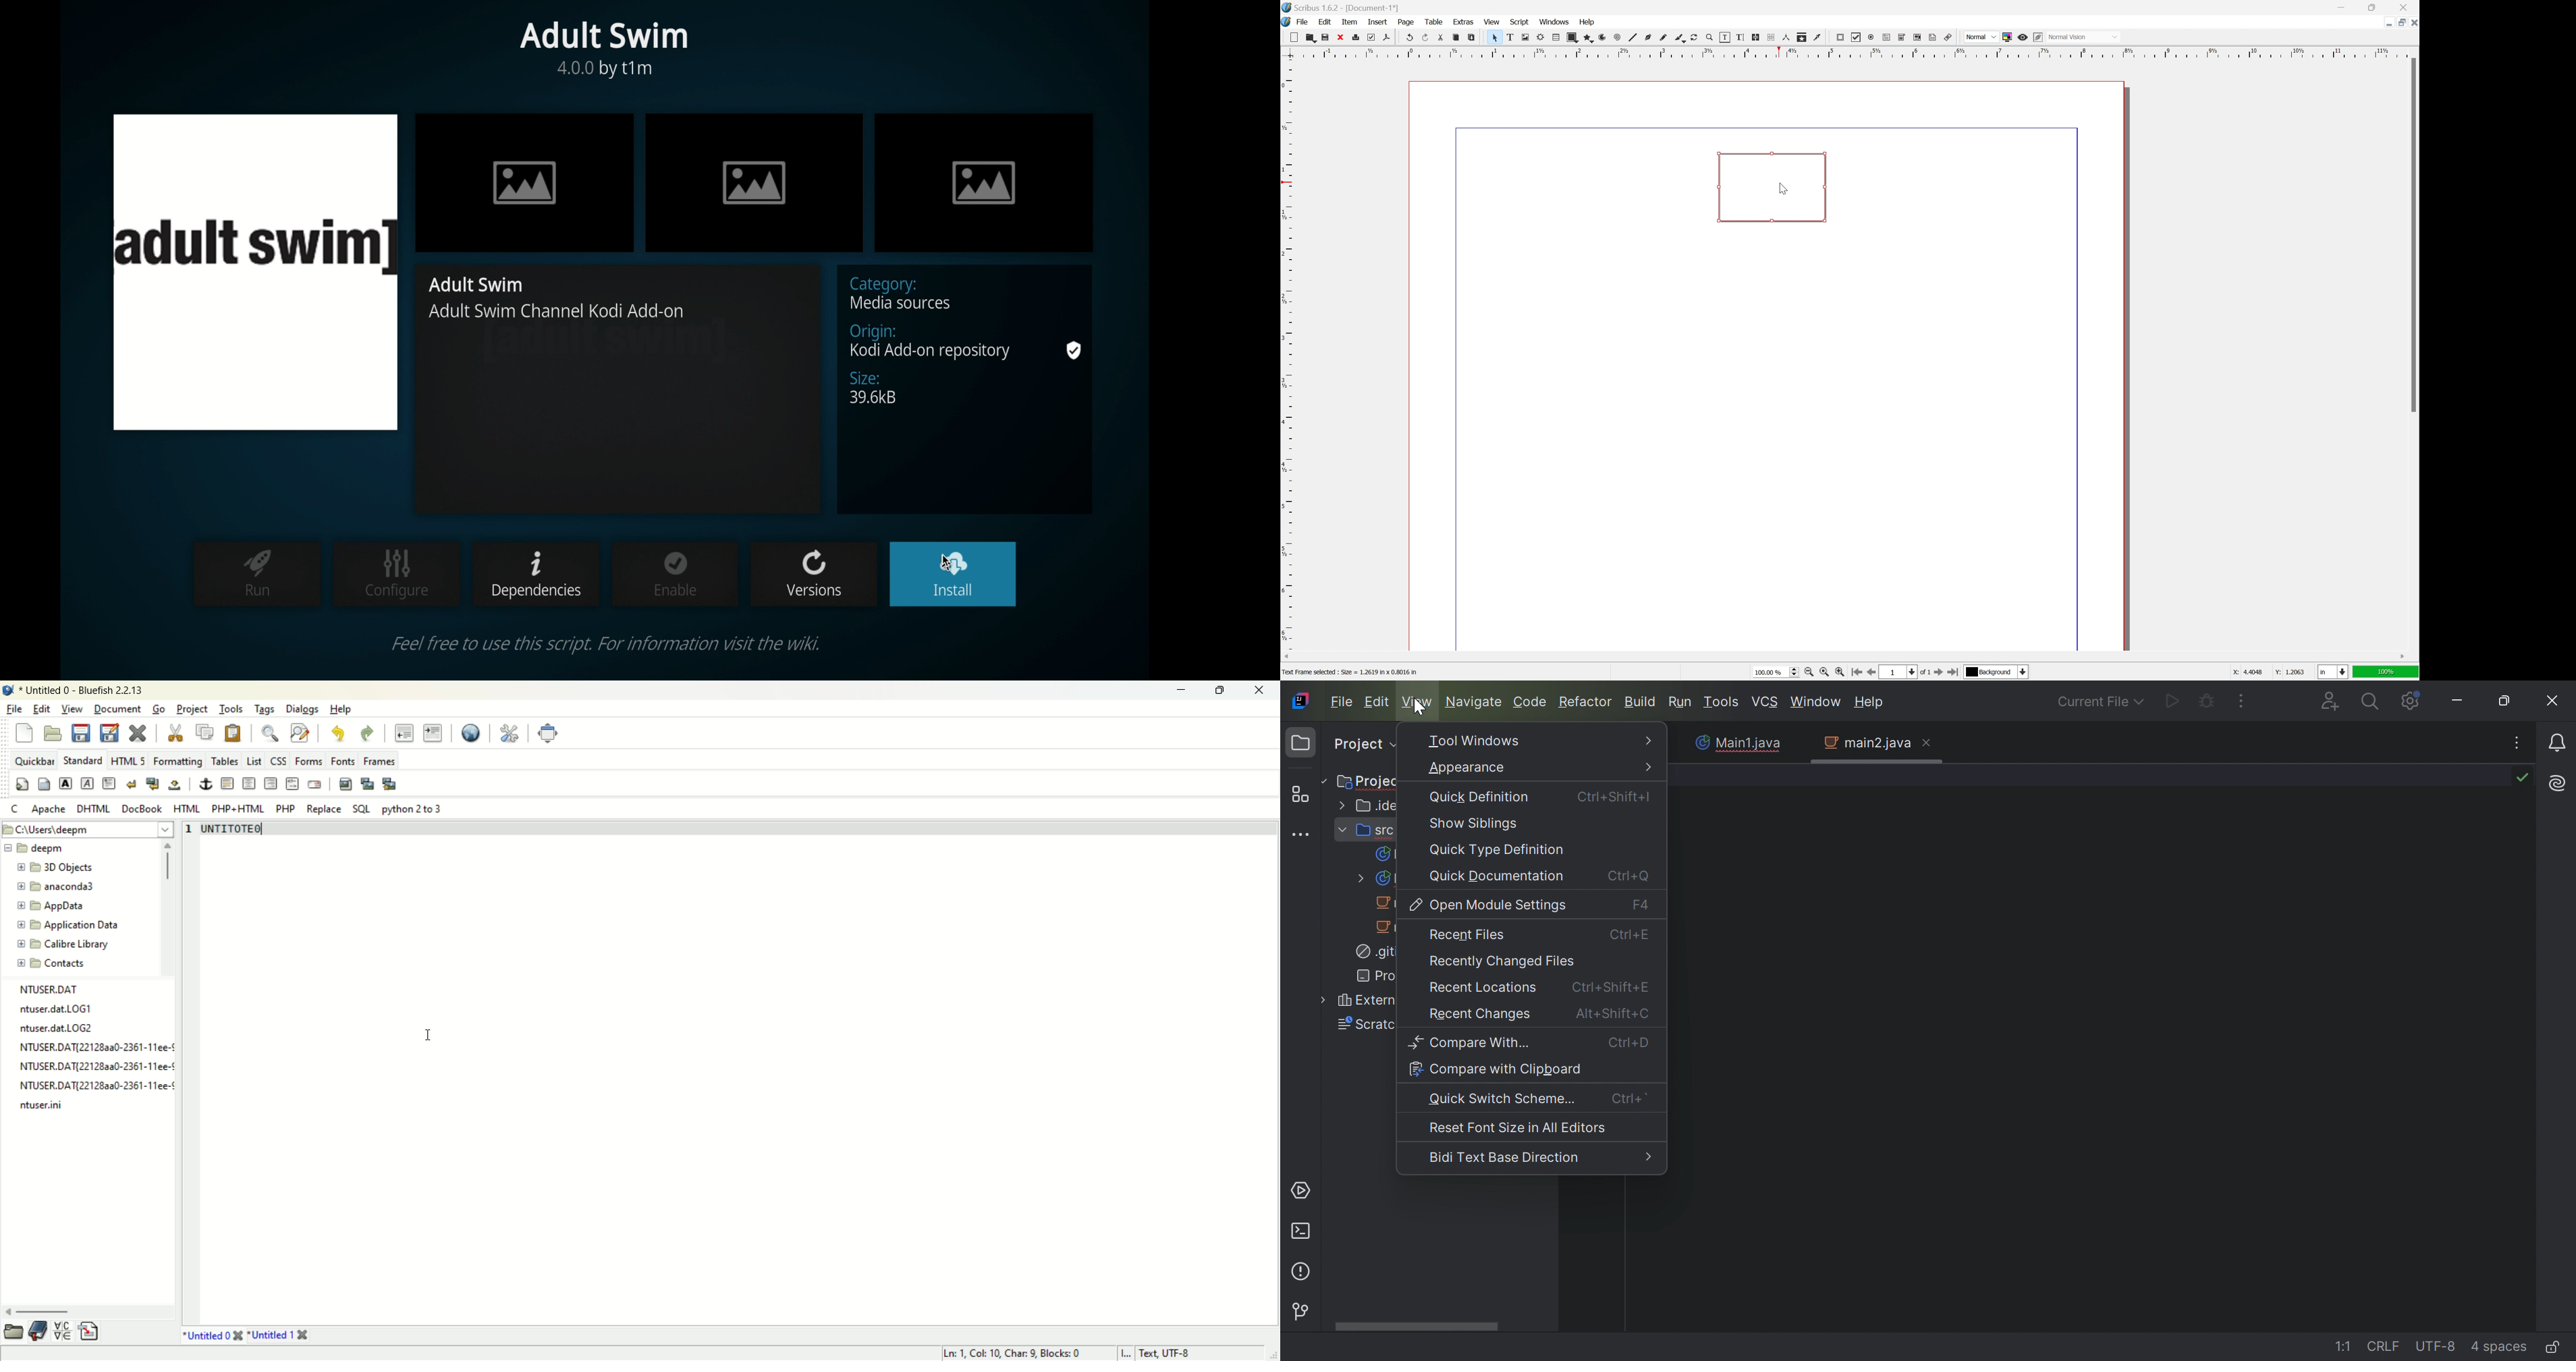 The width and height of the screenshot is (2576, 1372). I want to click on redo, so click(1427, 37).